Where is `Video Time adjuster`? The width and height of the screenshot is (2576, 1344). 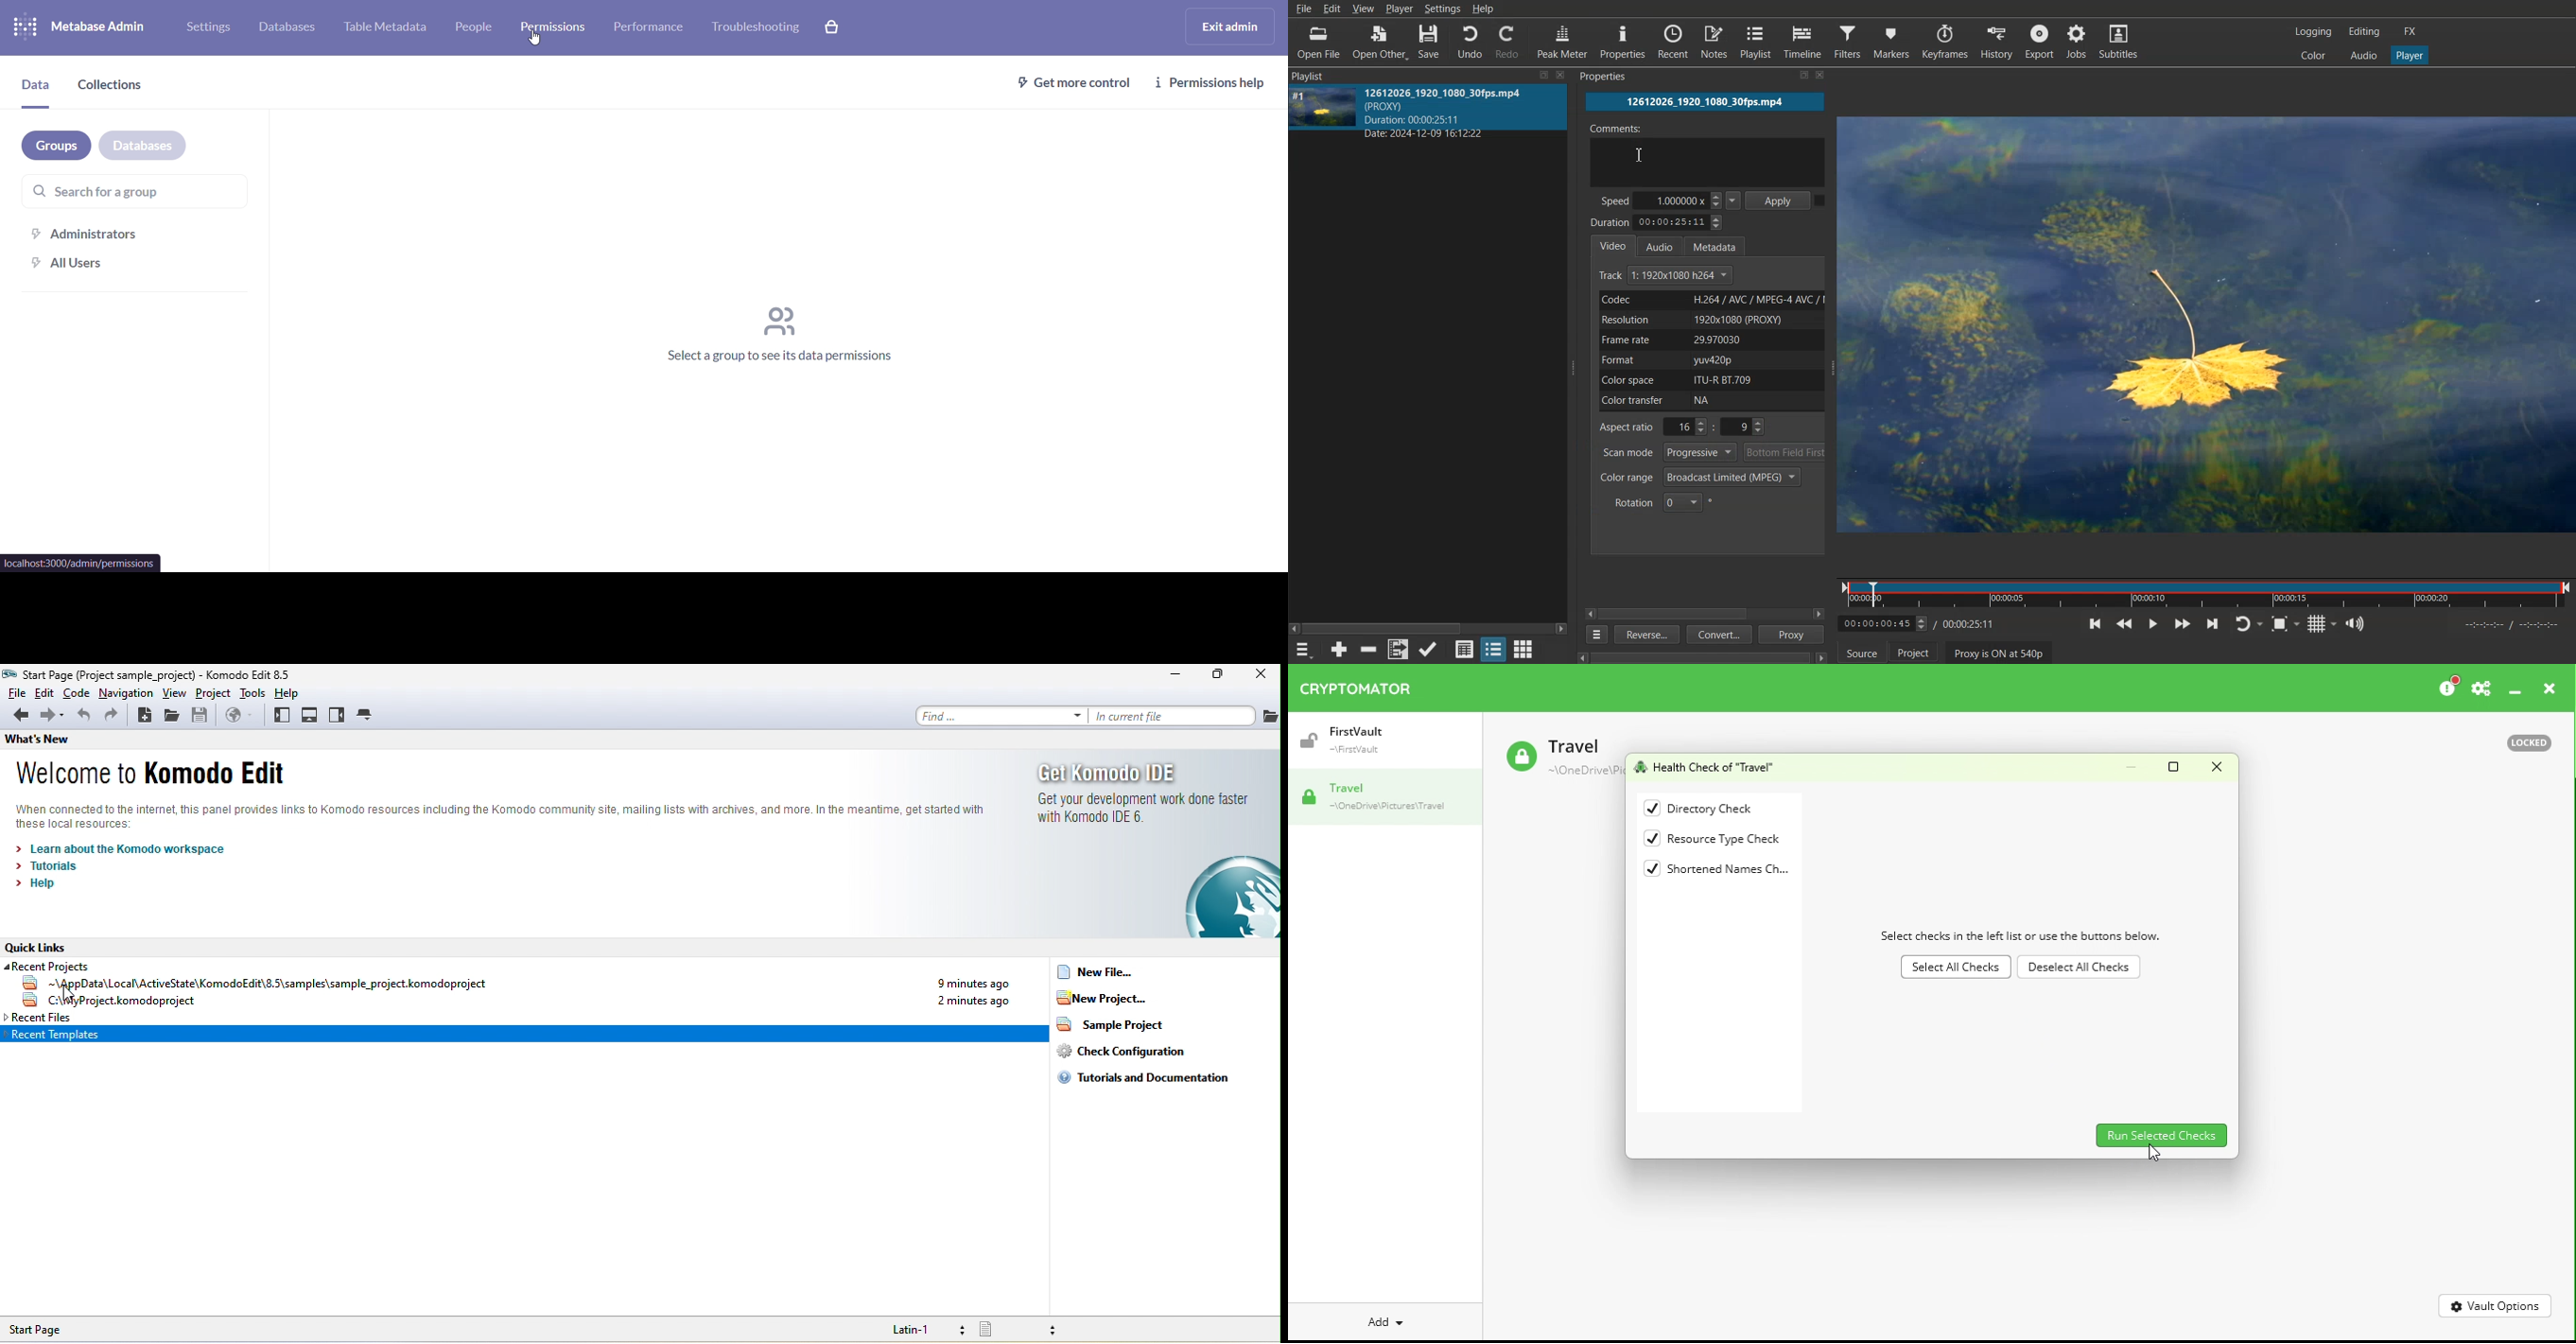
Video Time adjuster is located at coordinates (1883, 623).